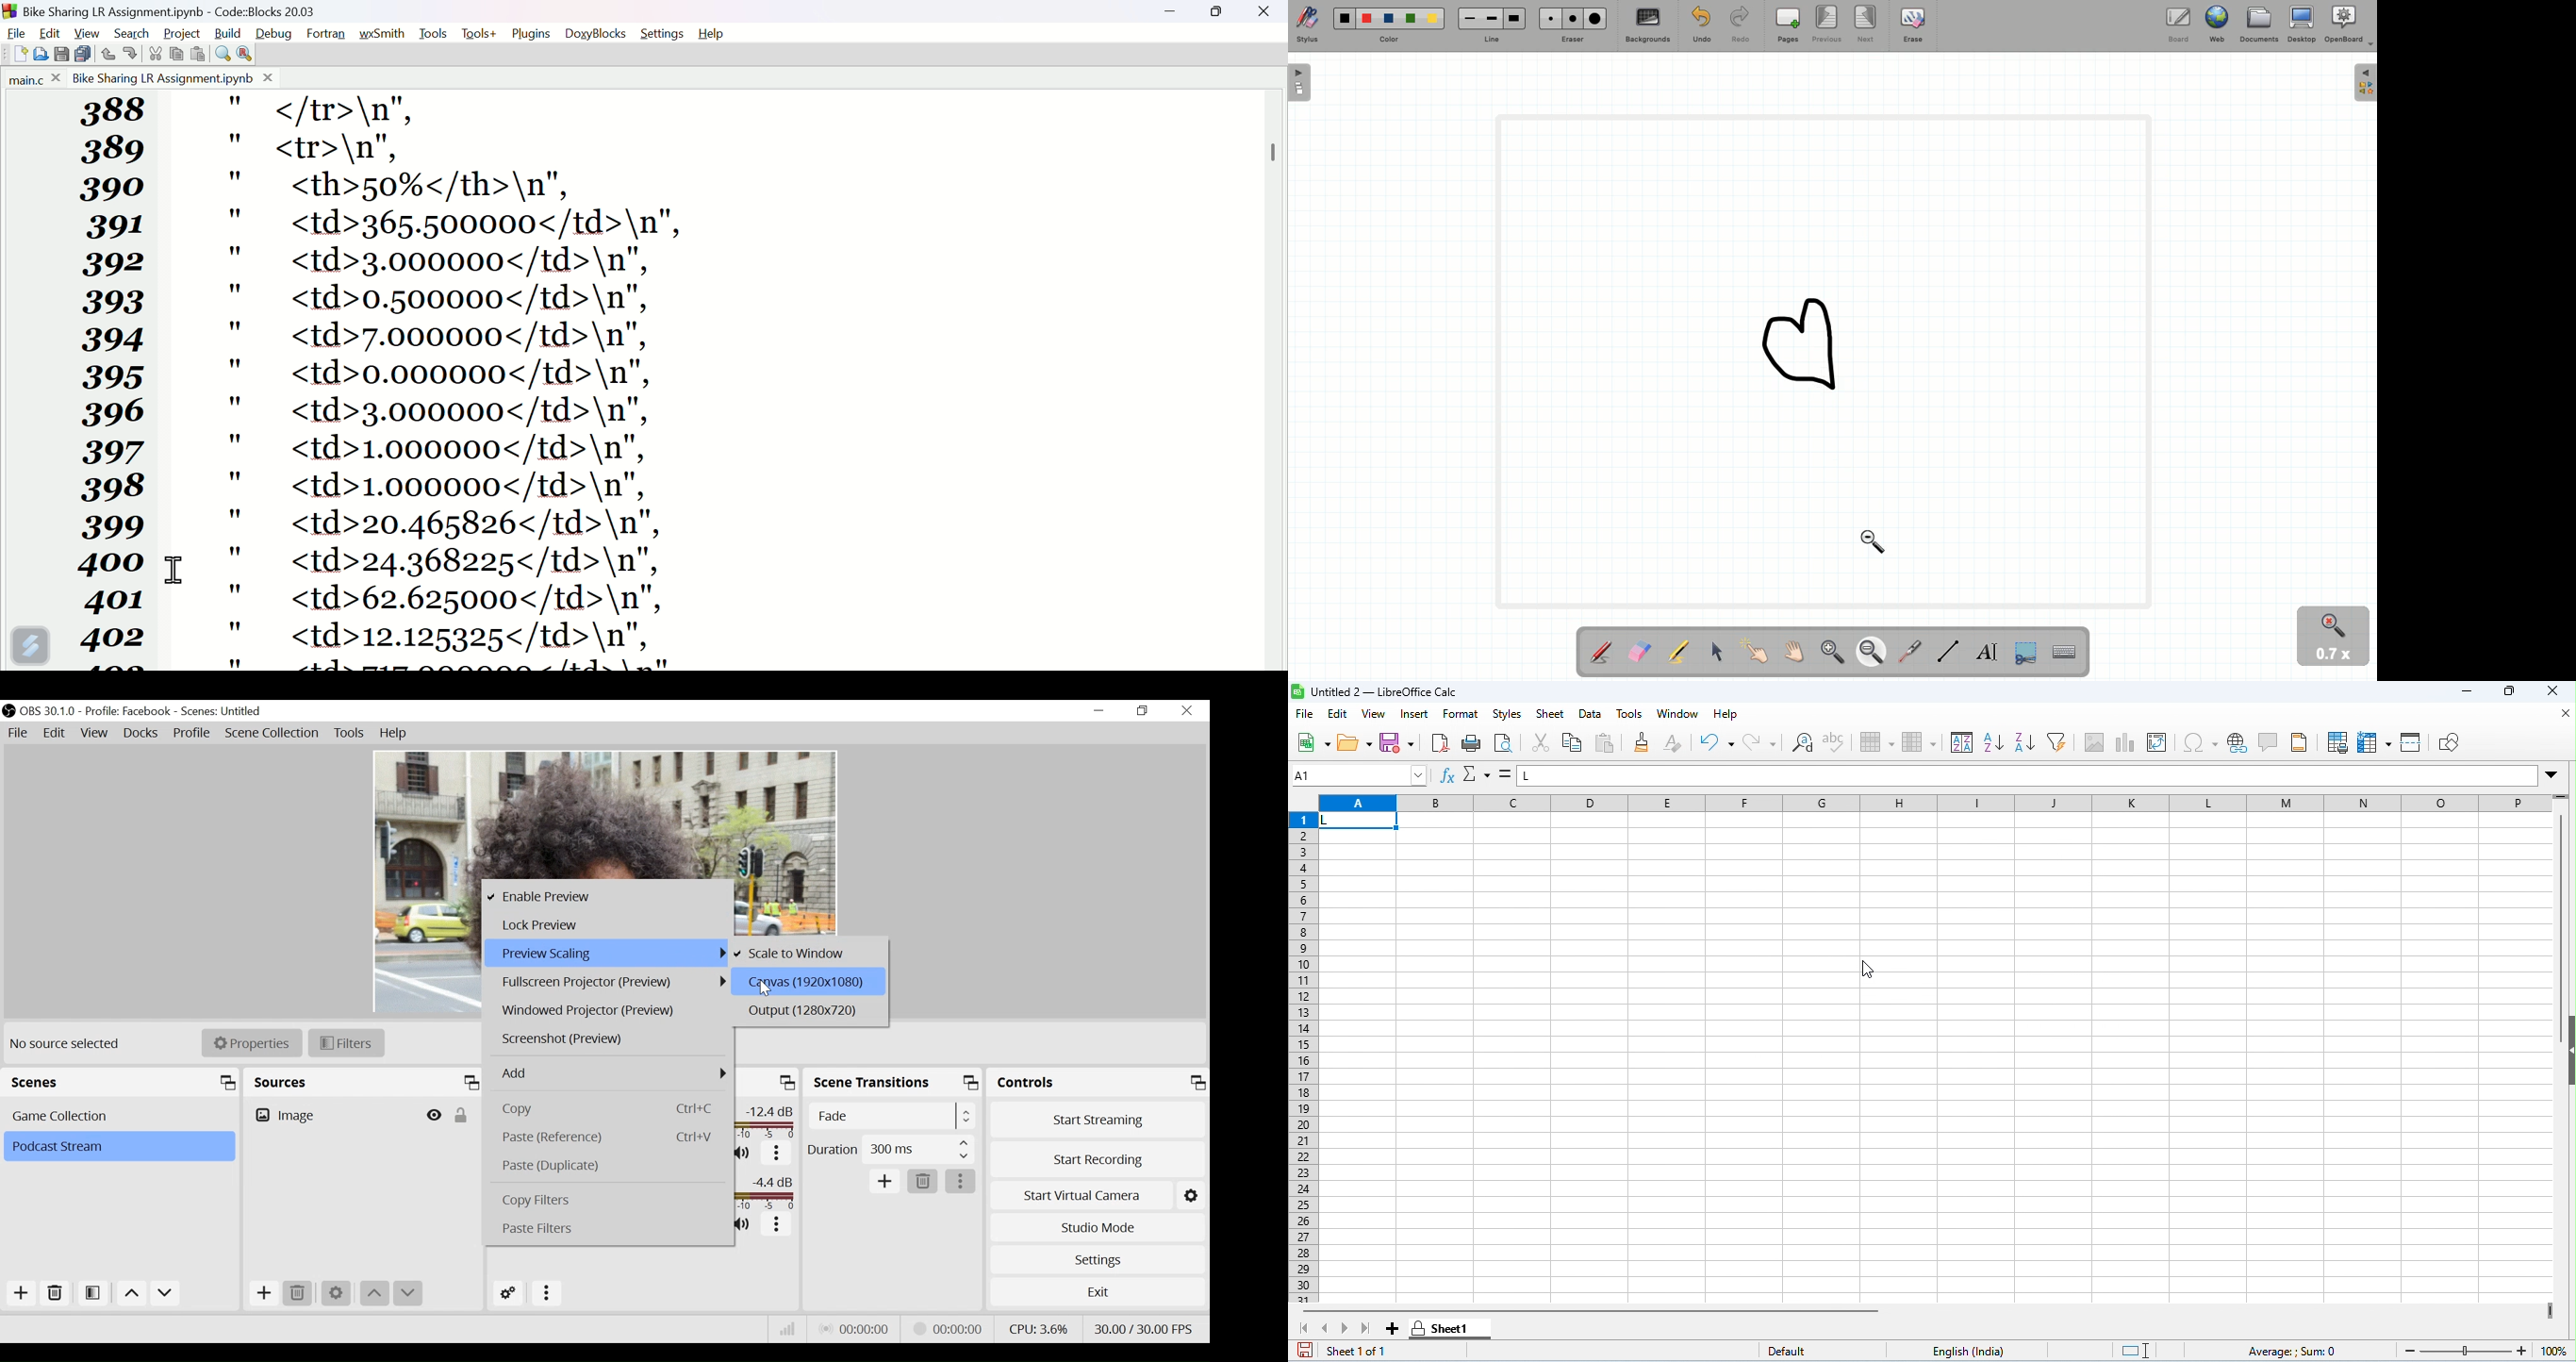 The width and height of the screenshot is (2576, 1372). Describe the element at coordinates (2237, 743) in the screenshot. I see `insert hyperlink` at that location.